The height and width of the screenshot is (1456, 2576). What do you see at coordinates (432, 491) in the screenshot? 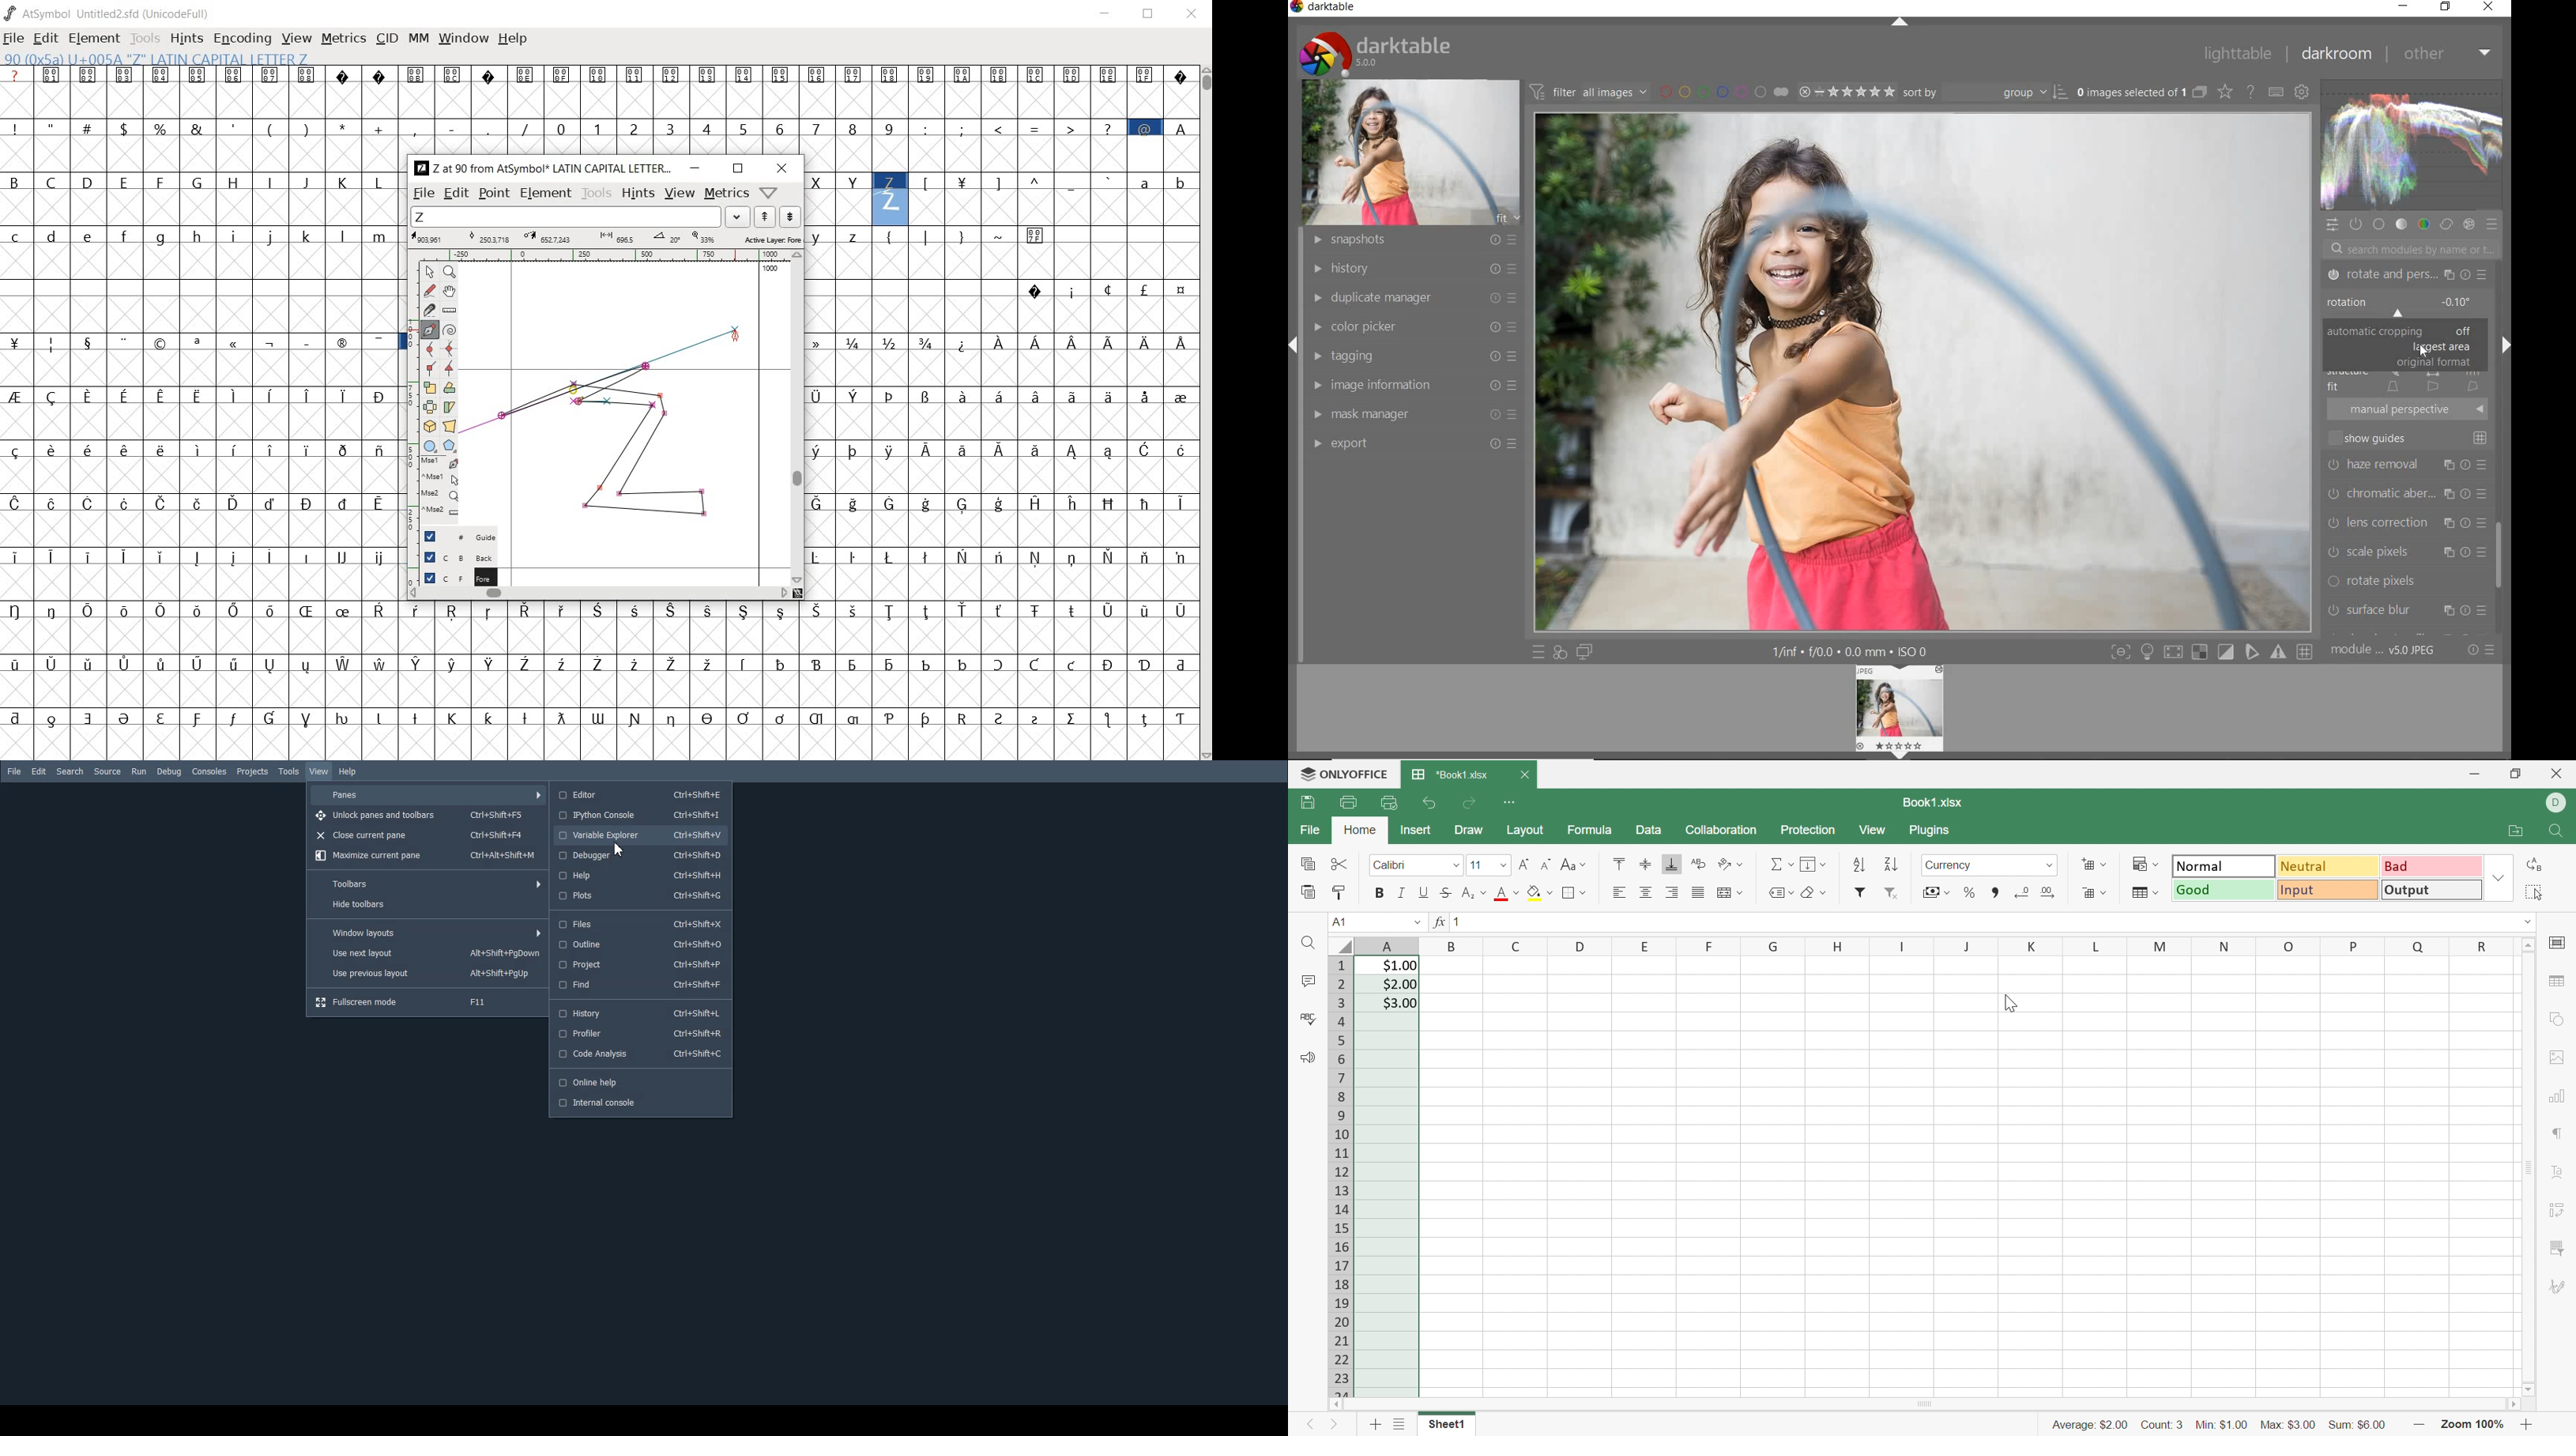
I see `mse1 mse1 mse2 mse2` at bounding box center [432, 491].